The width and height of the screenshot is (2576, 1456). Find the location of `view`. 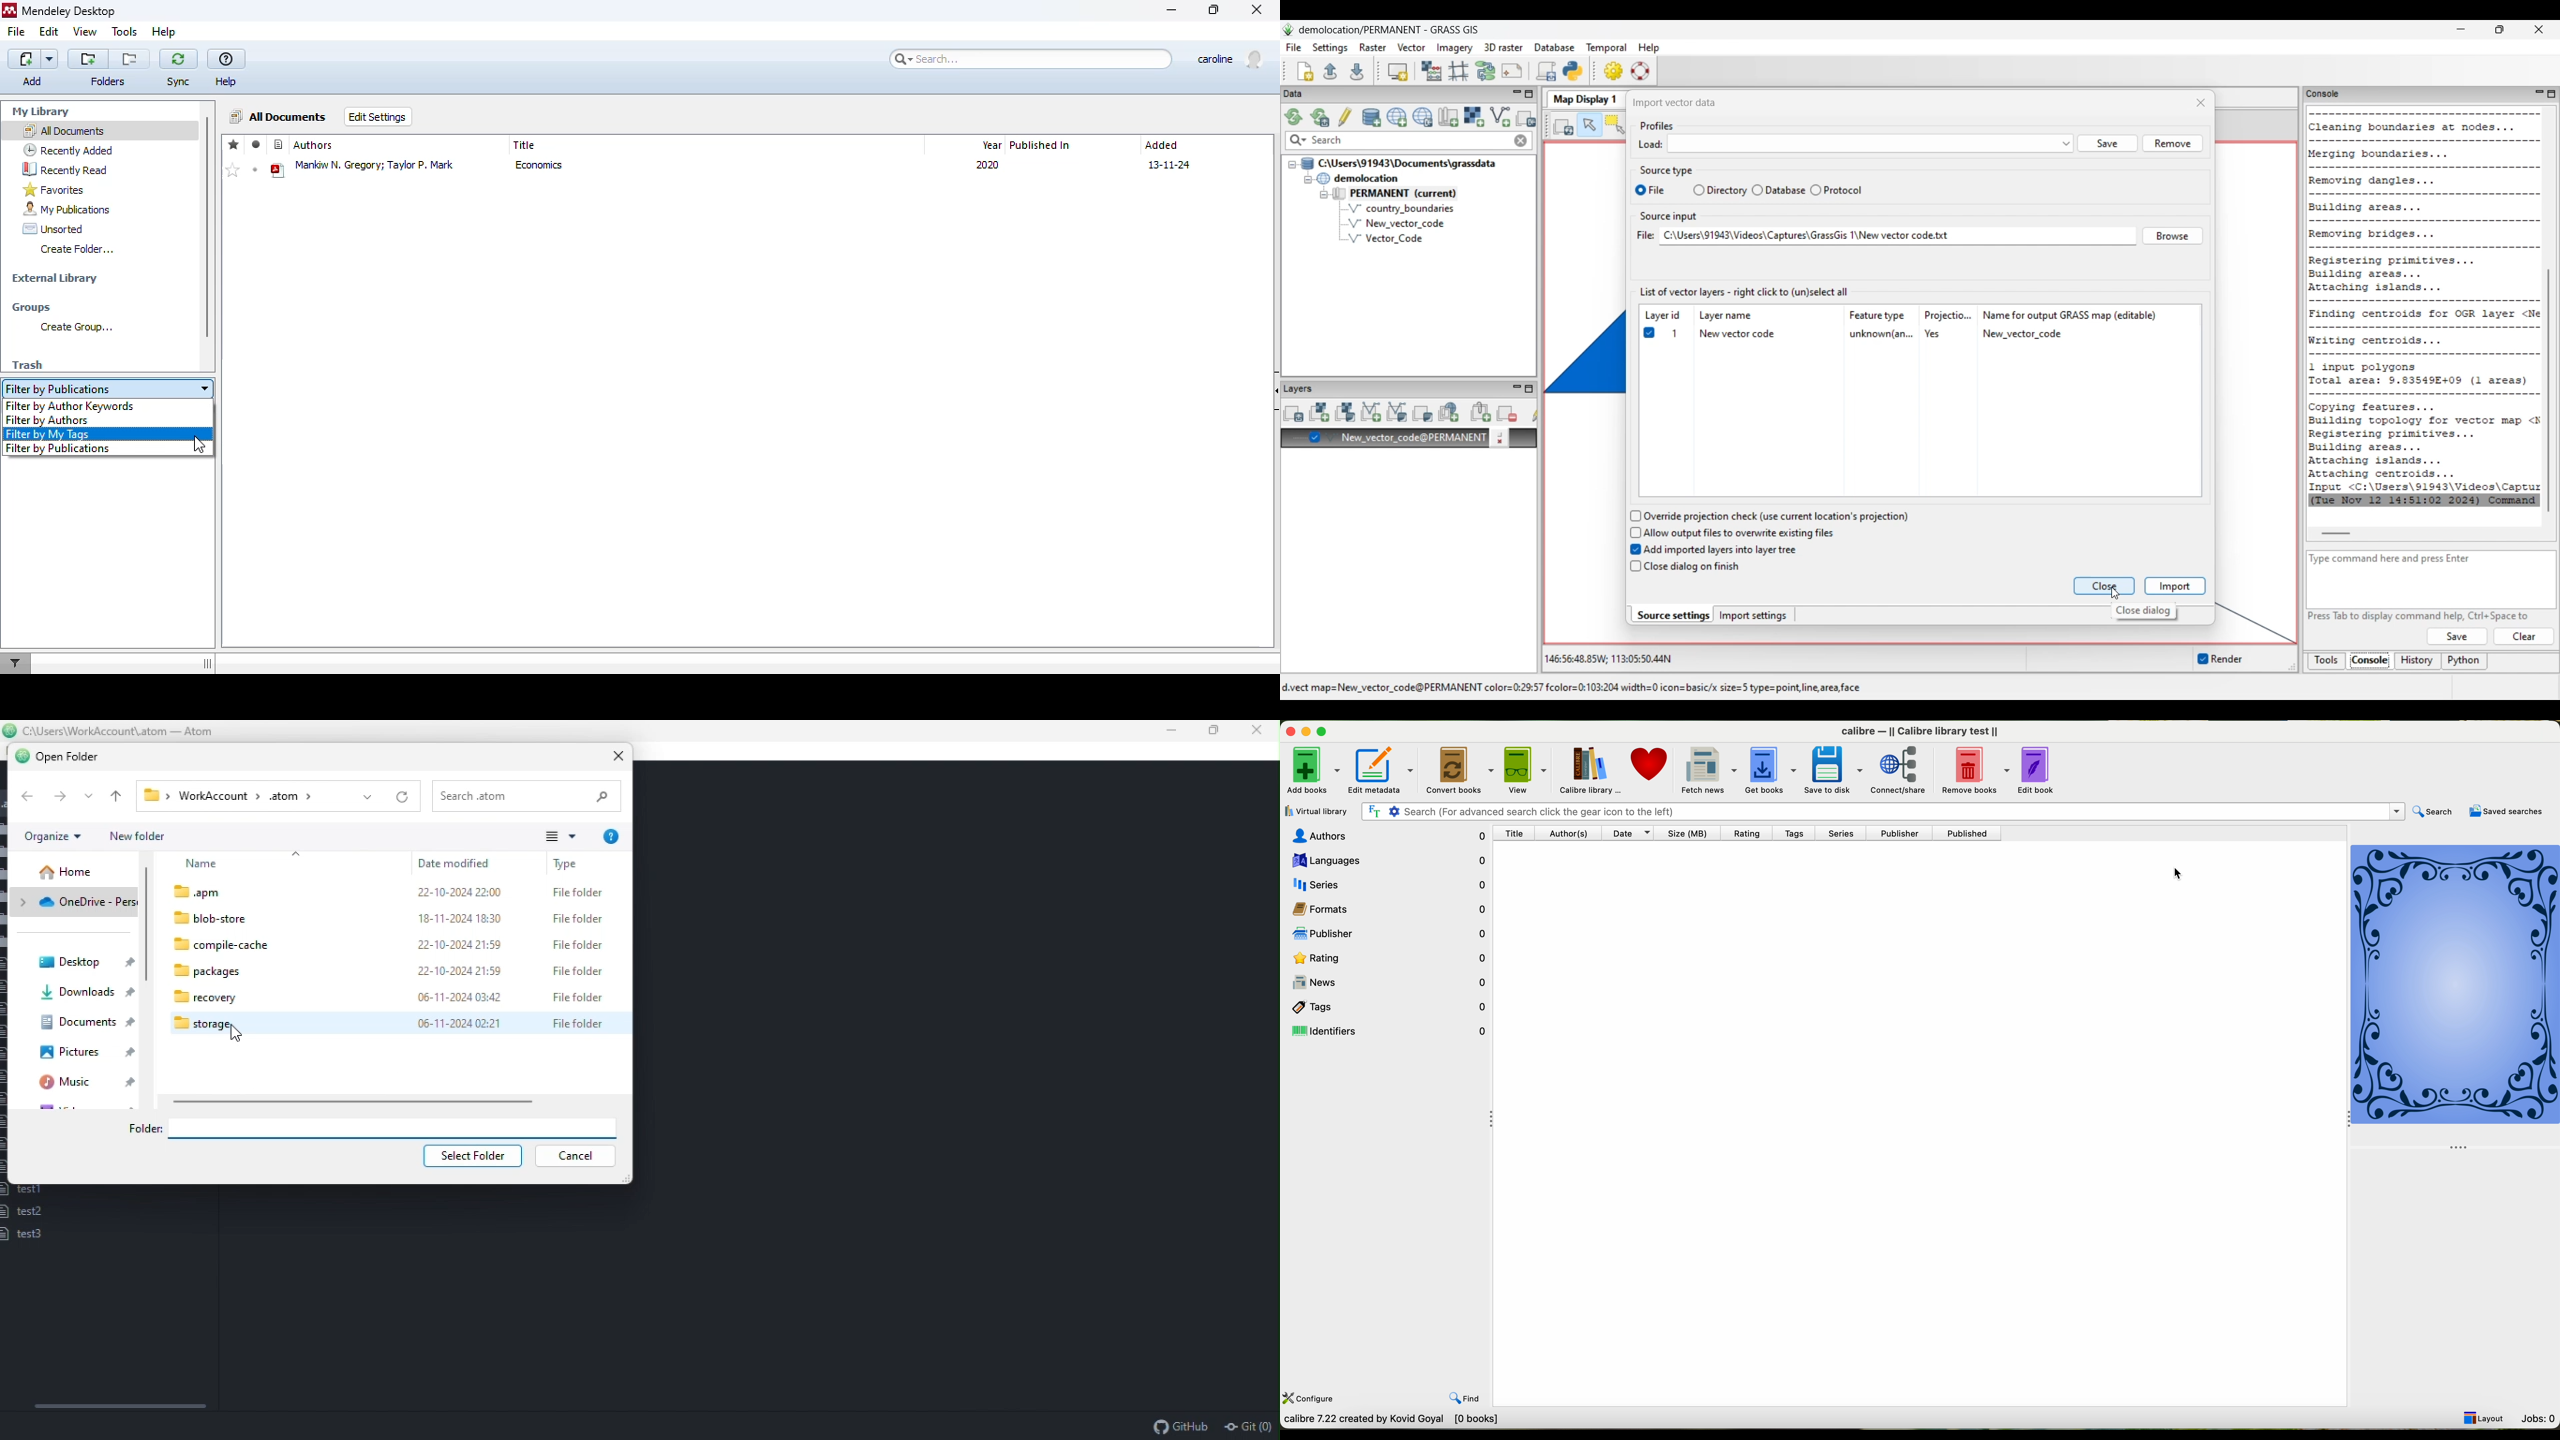

view is located at coordinates (85, 31).